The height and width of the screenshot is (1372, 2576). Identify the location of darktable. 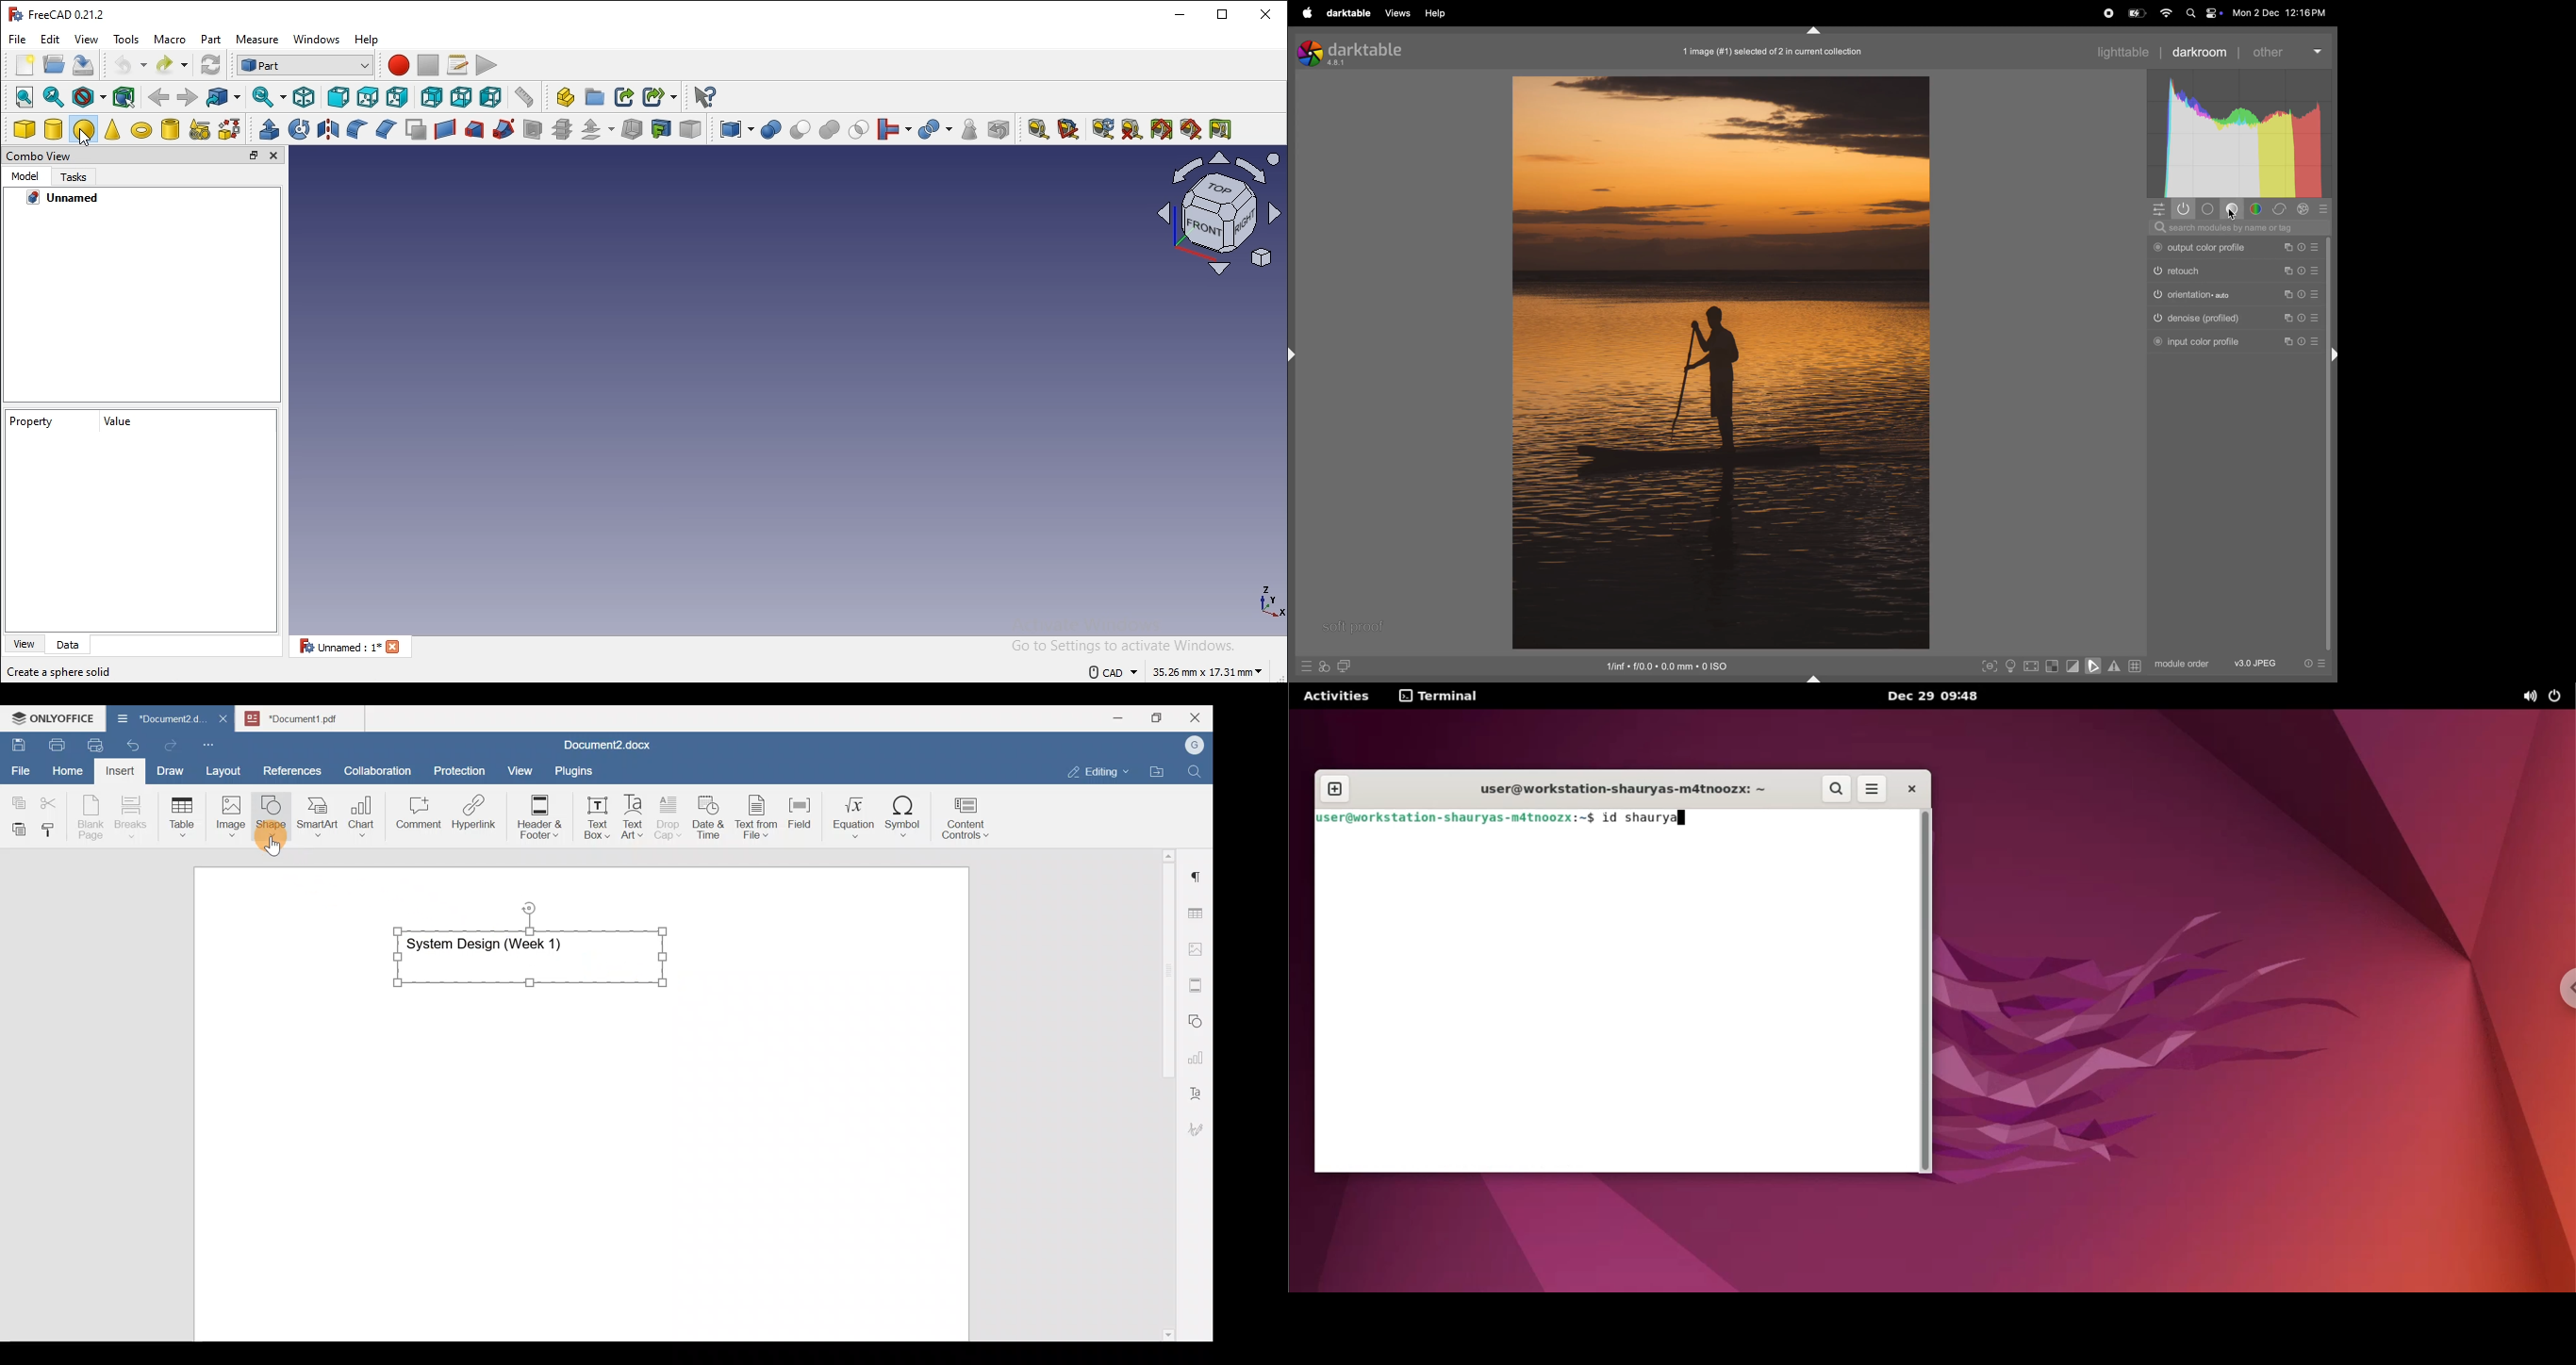
(1348, 14).